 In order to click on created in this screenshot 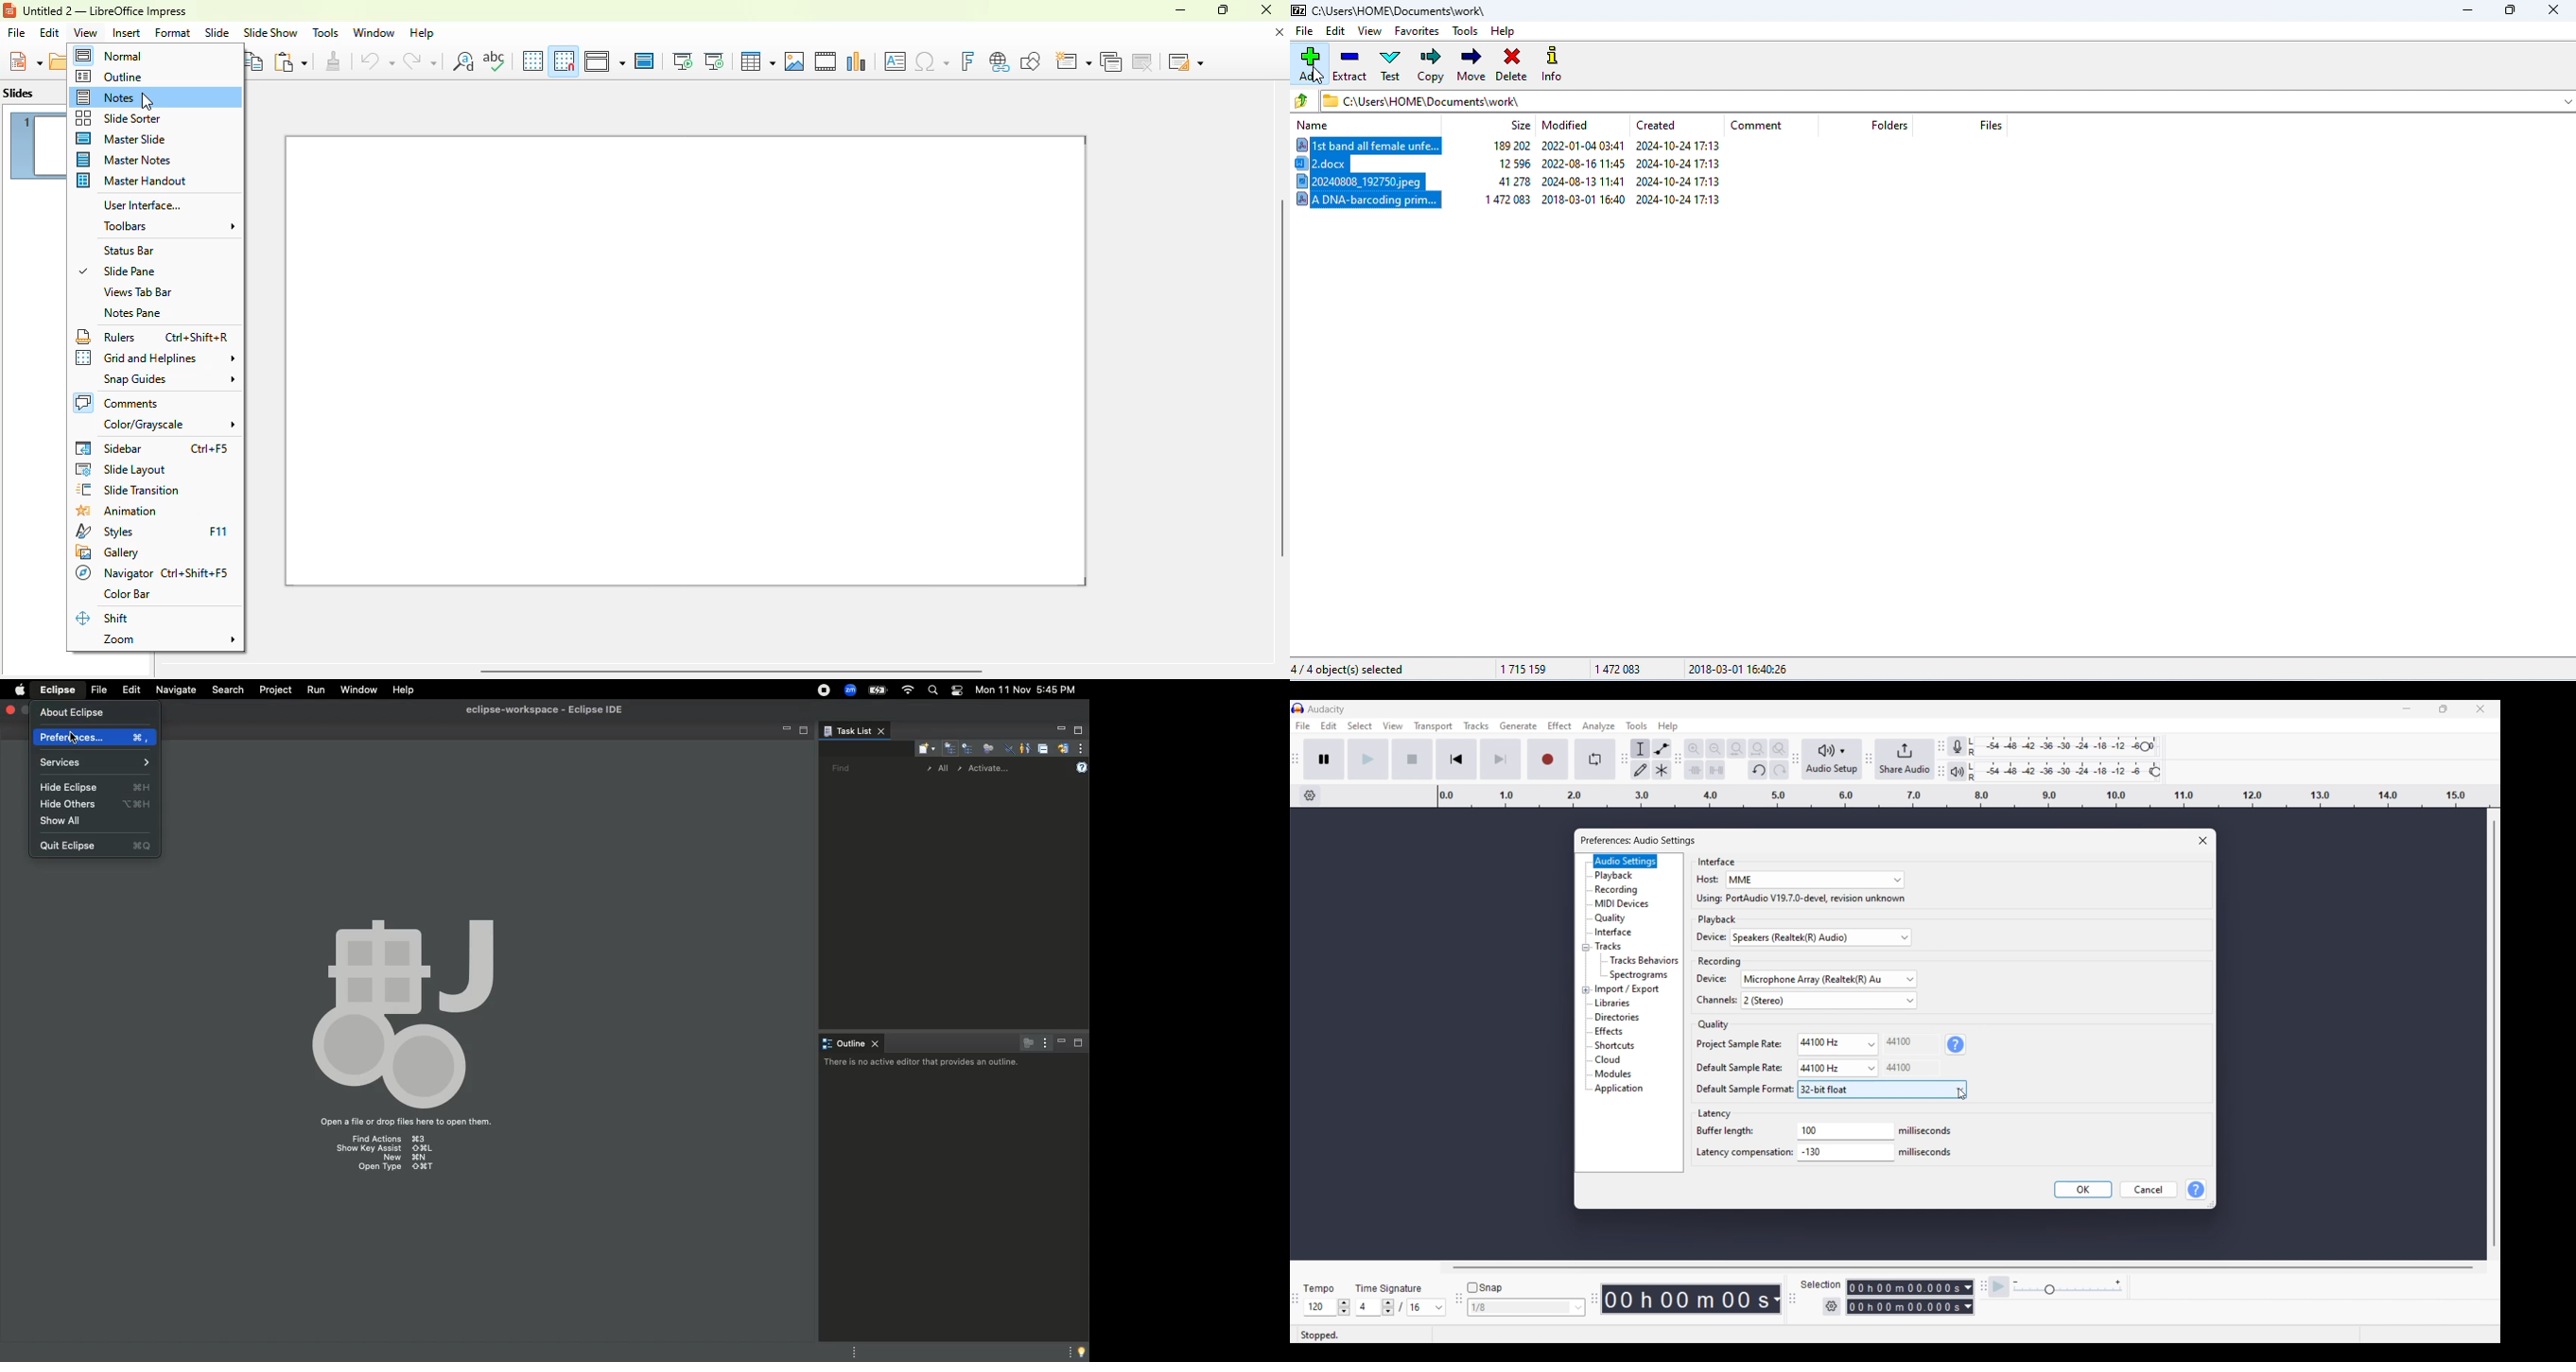, I will do `click(1656, 125)`.